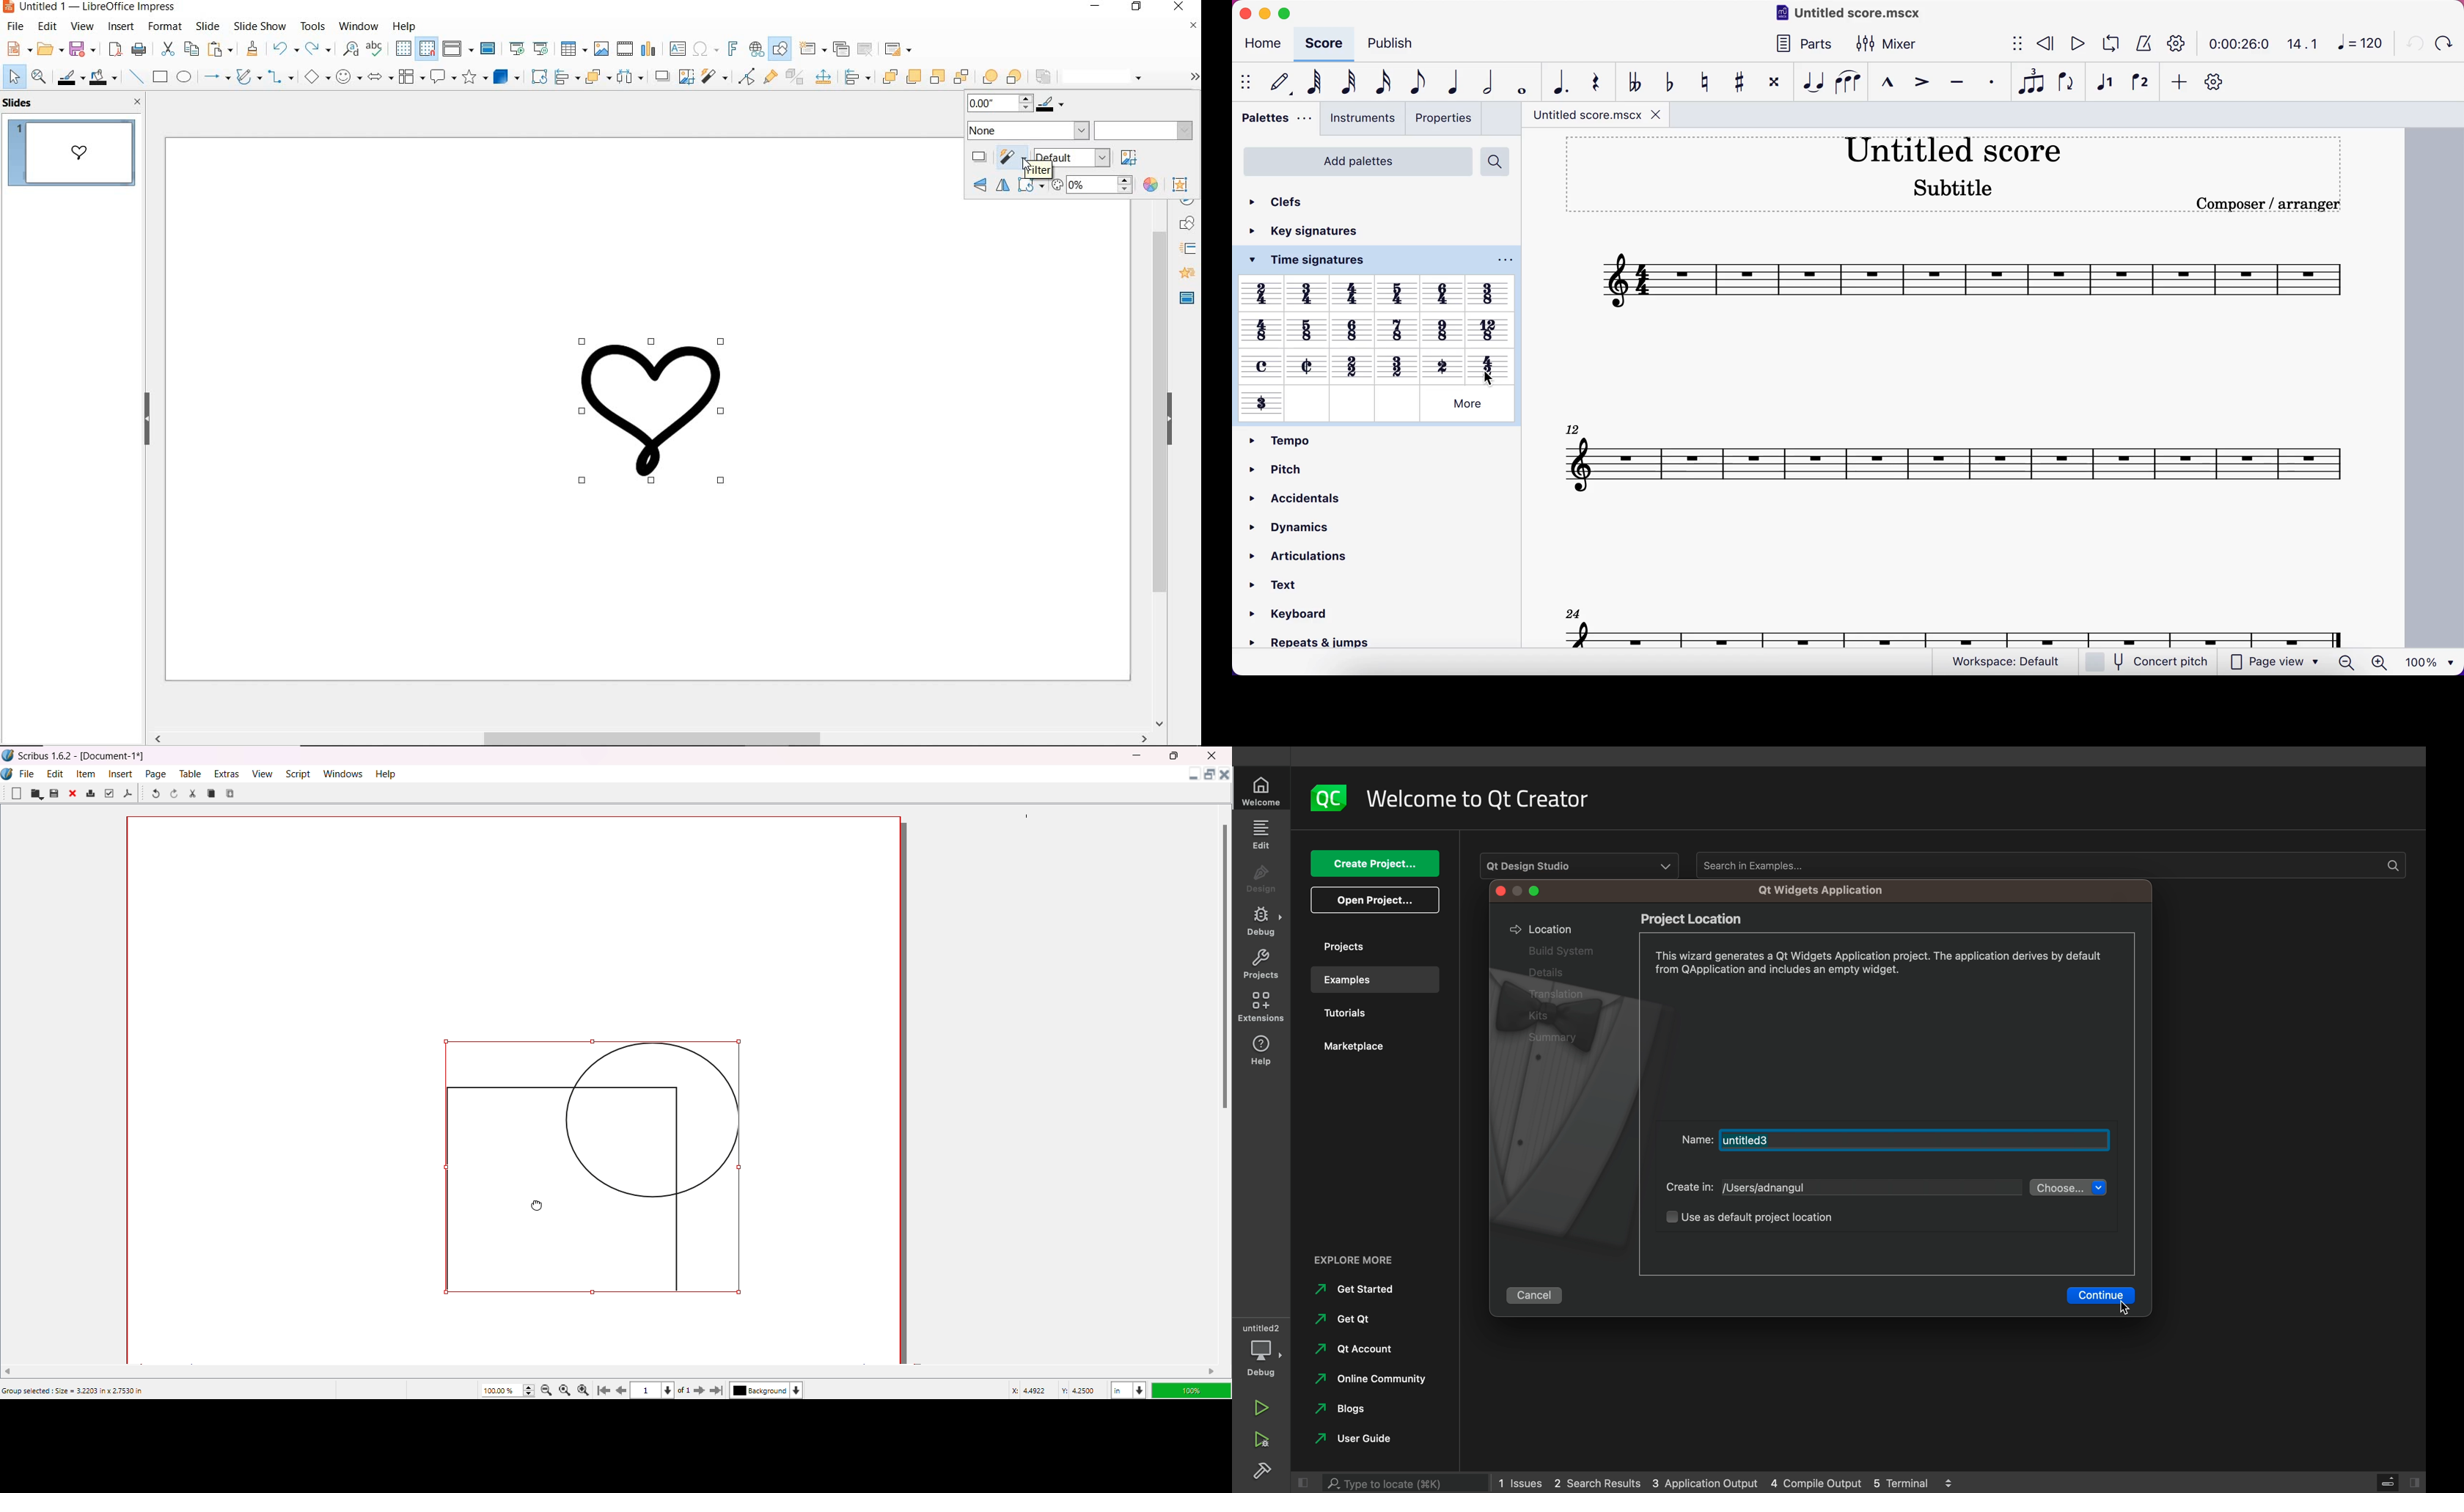  I want to click on infront object, so click(990, 79).